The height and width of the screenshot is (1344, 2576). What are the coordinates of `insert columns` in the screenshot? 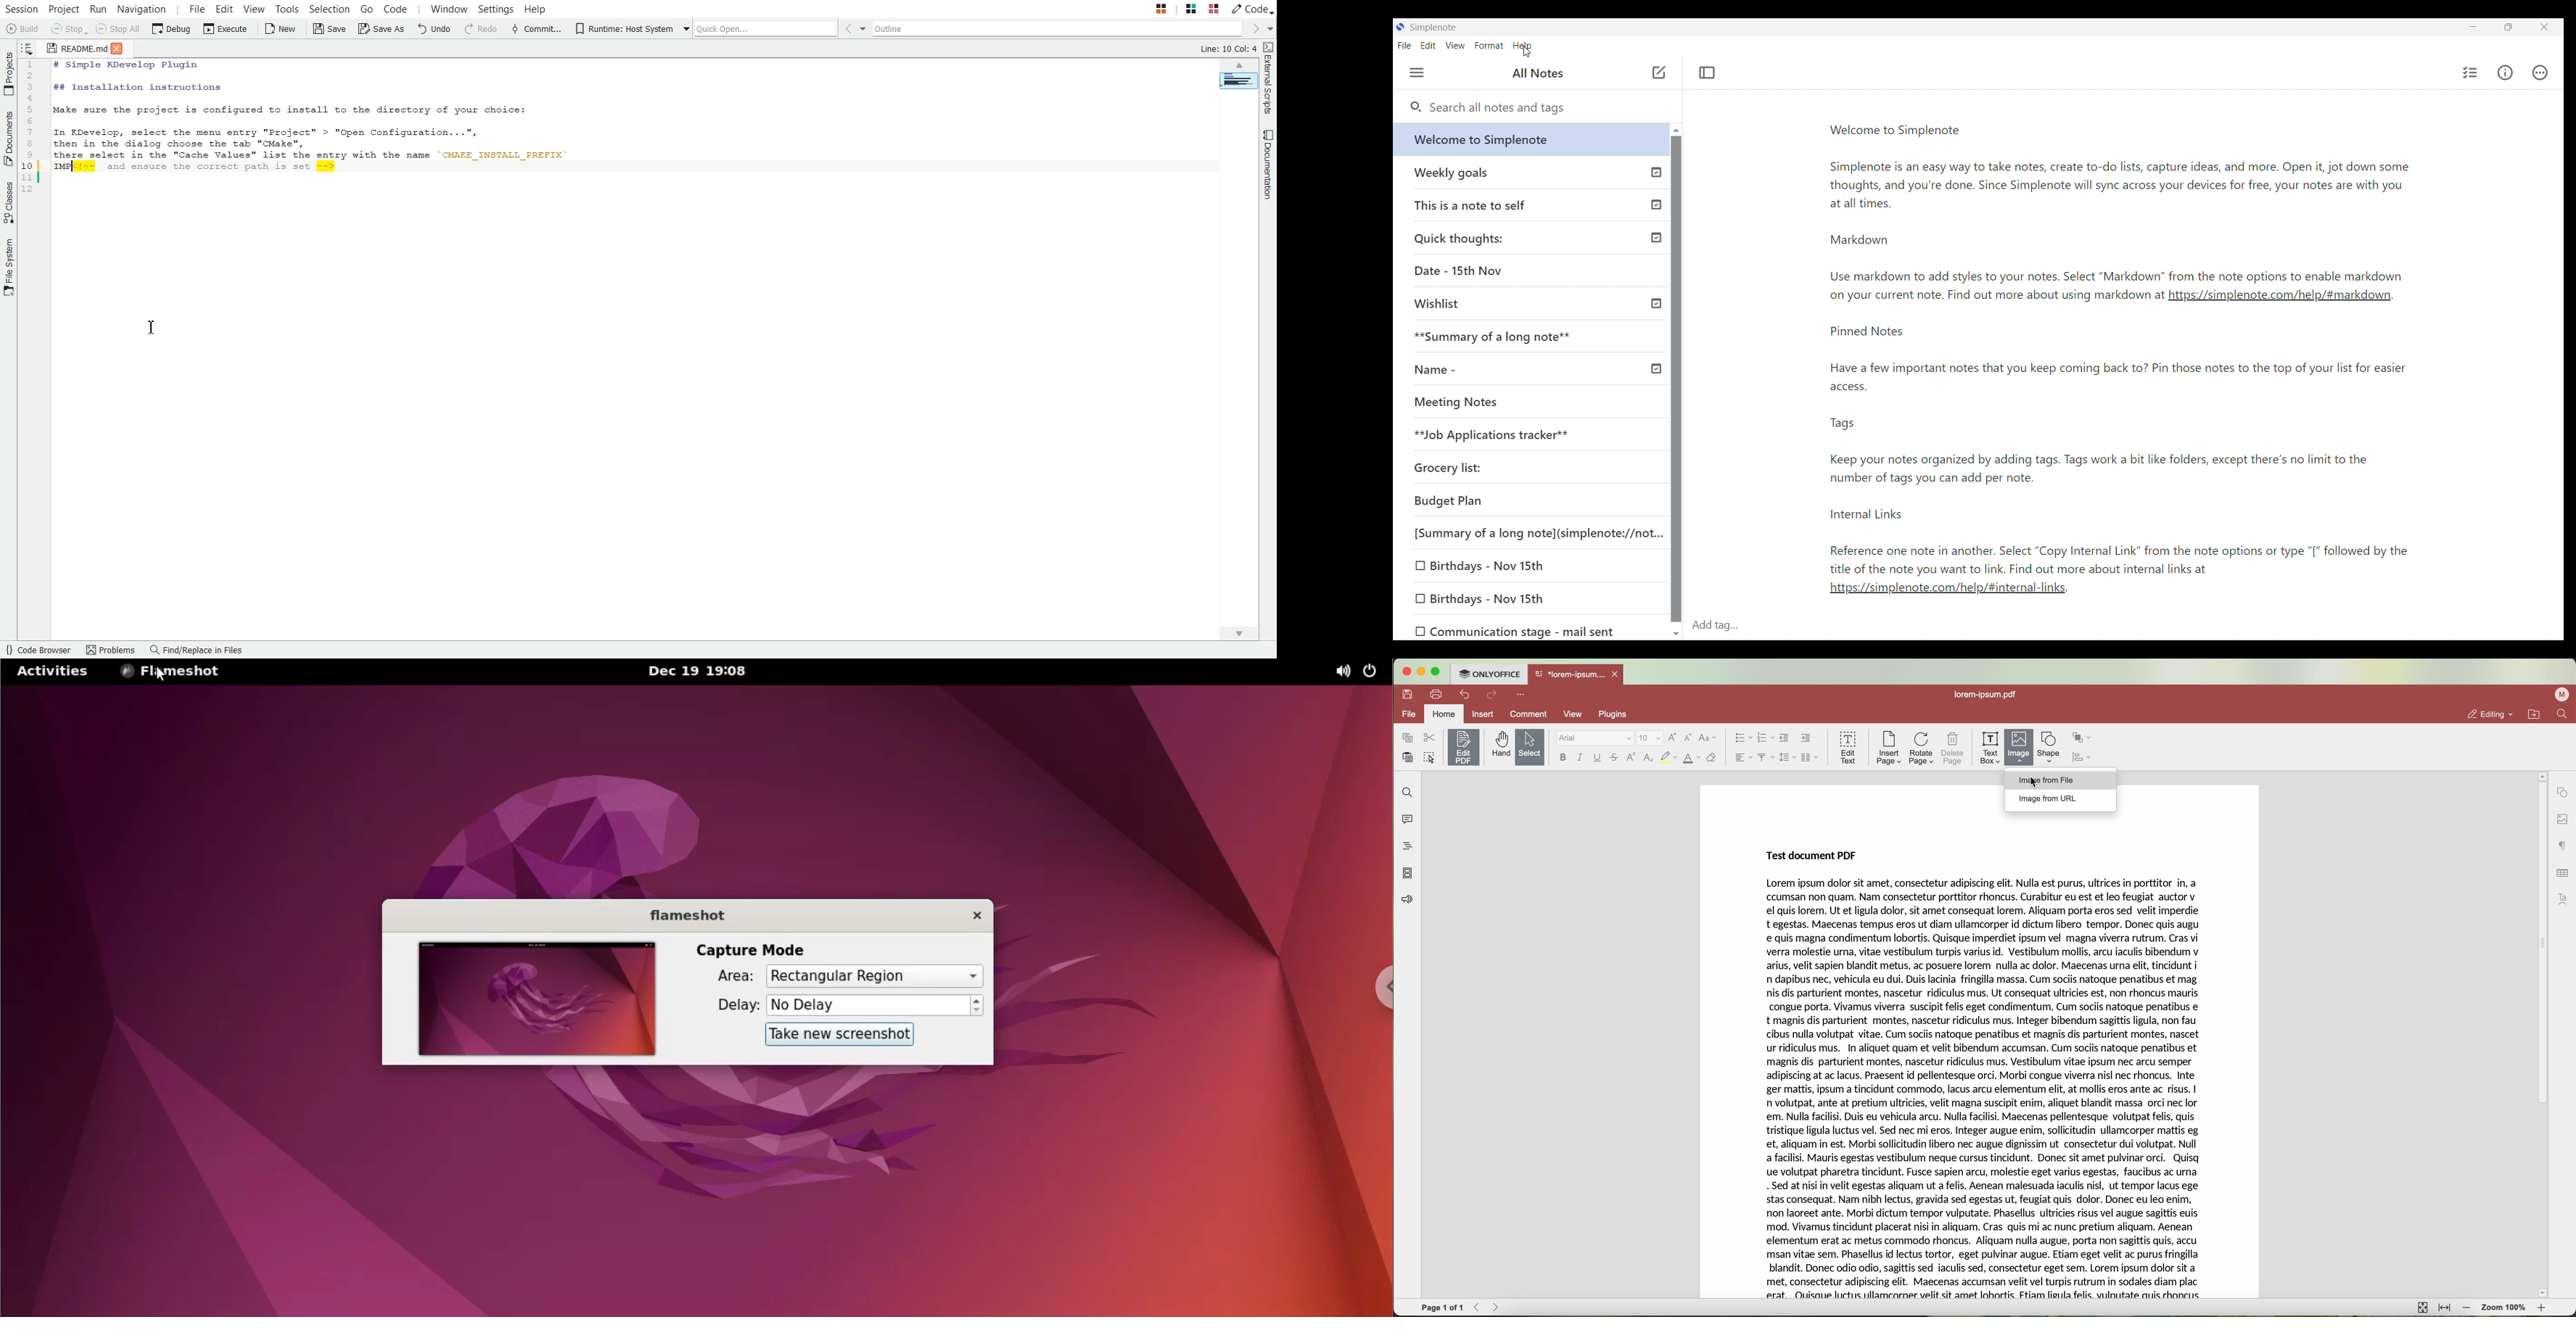 It's located at (1811, 759).